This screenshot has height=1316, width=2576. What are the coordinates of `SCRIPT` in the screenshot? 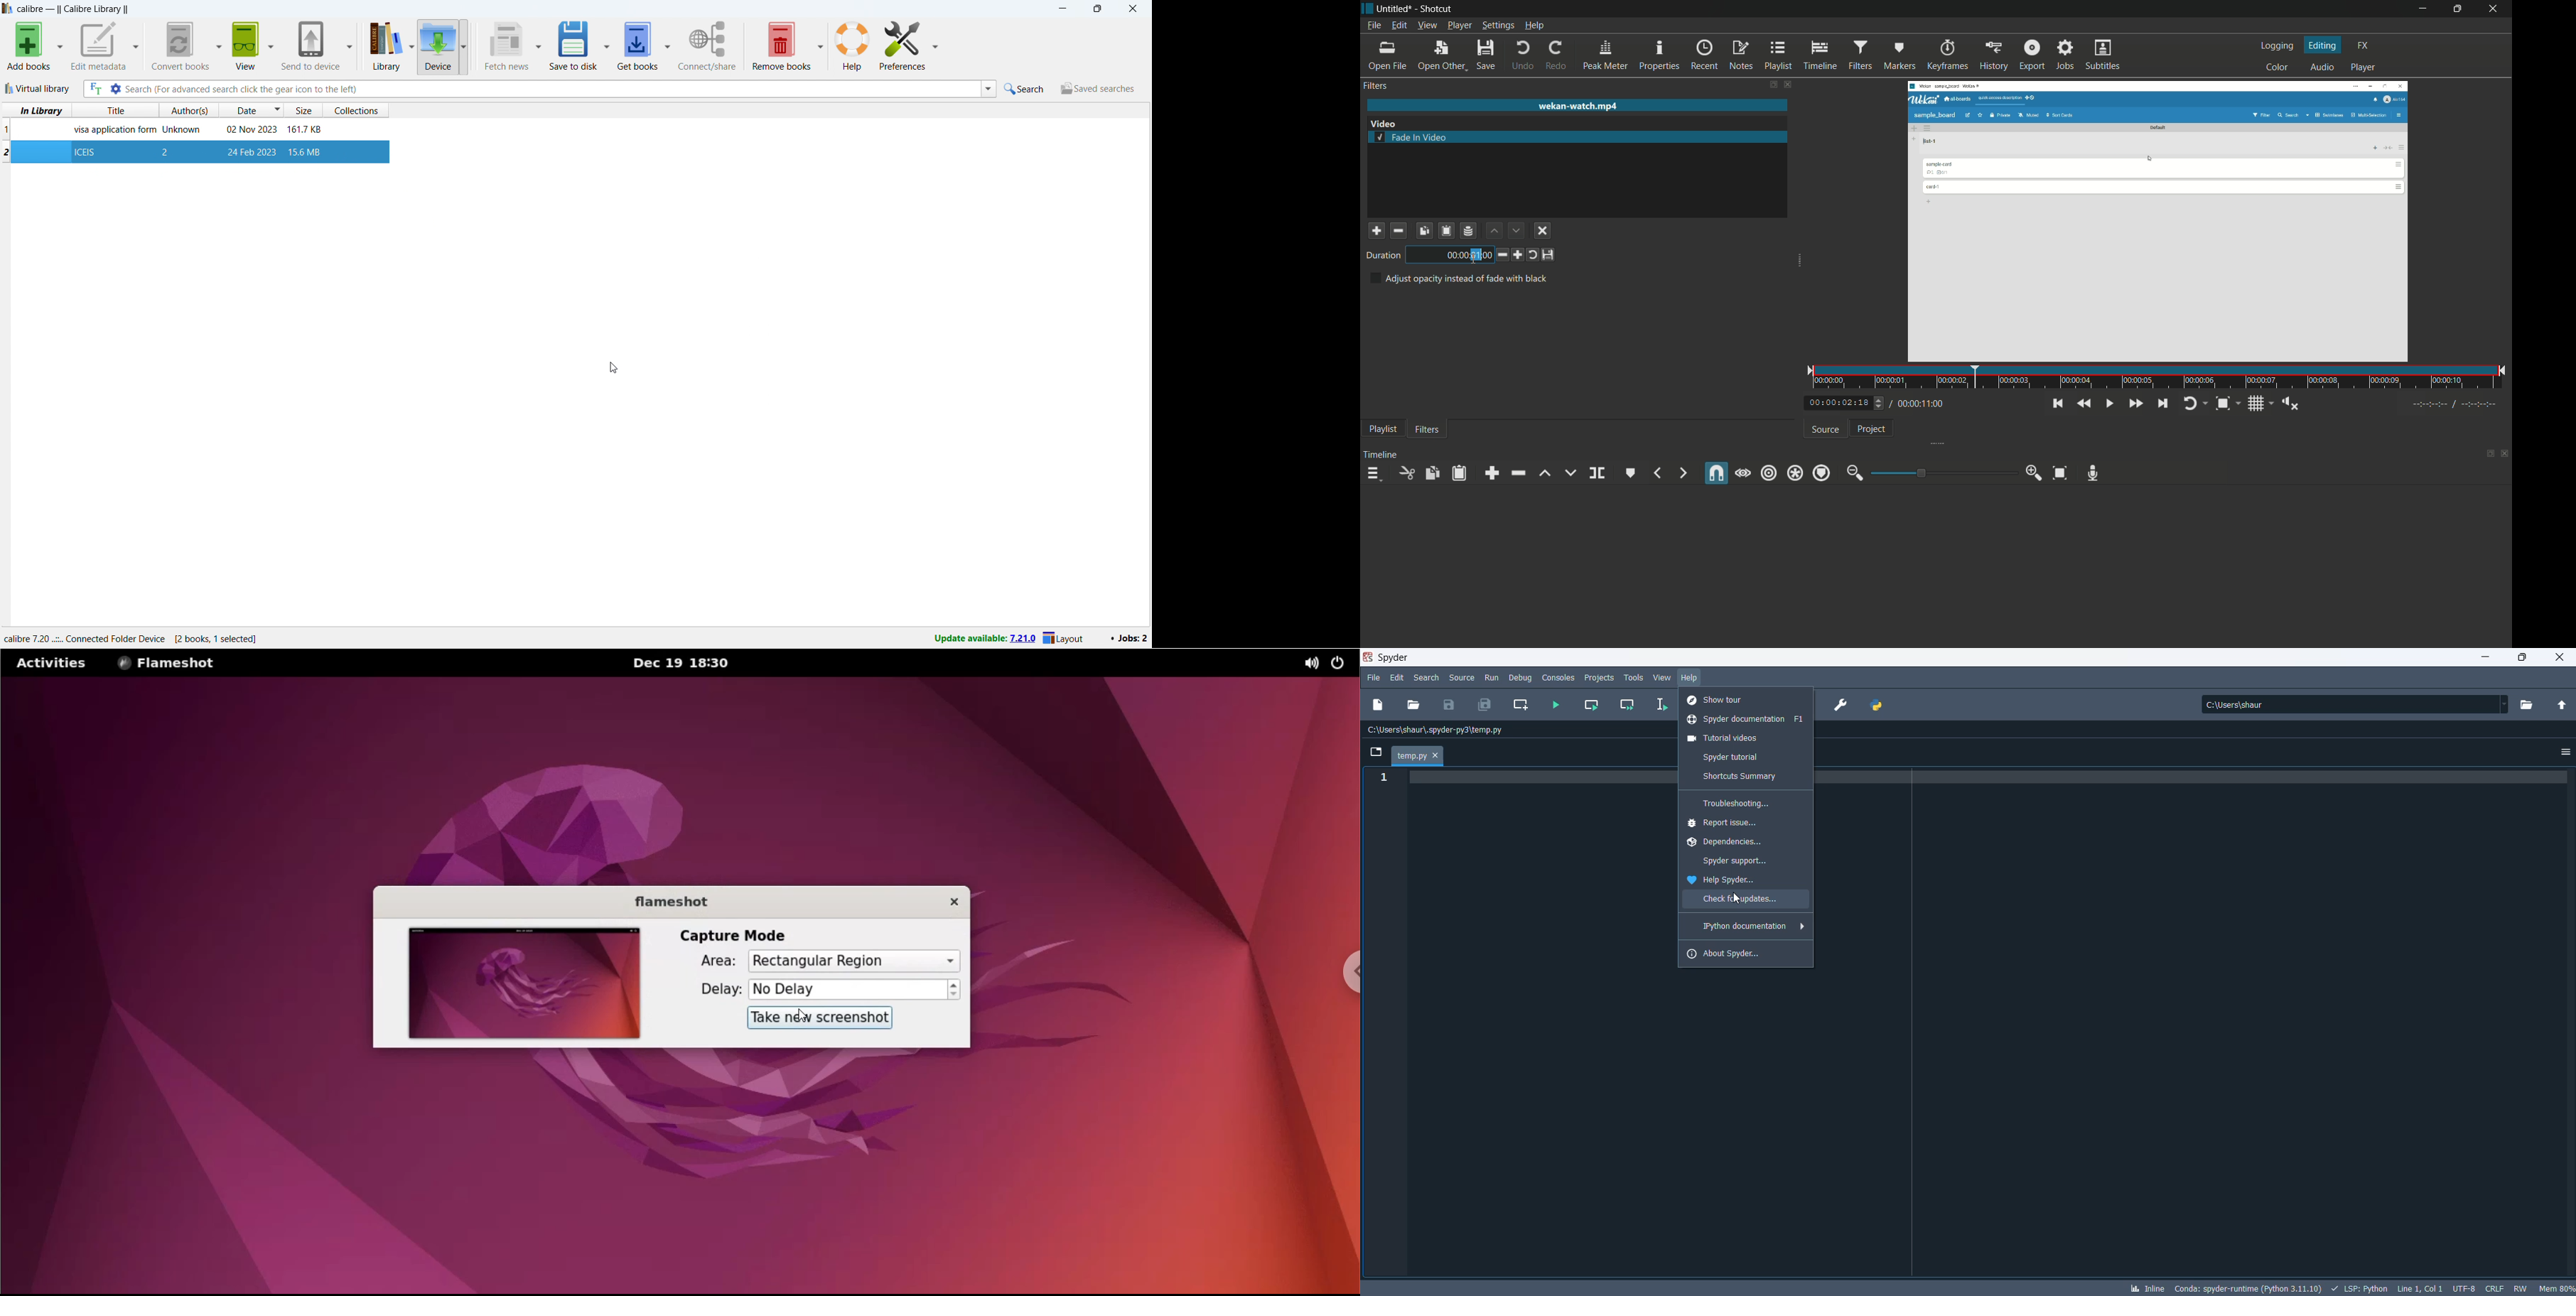 It's located at (2361, 1287).